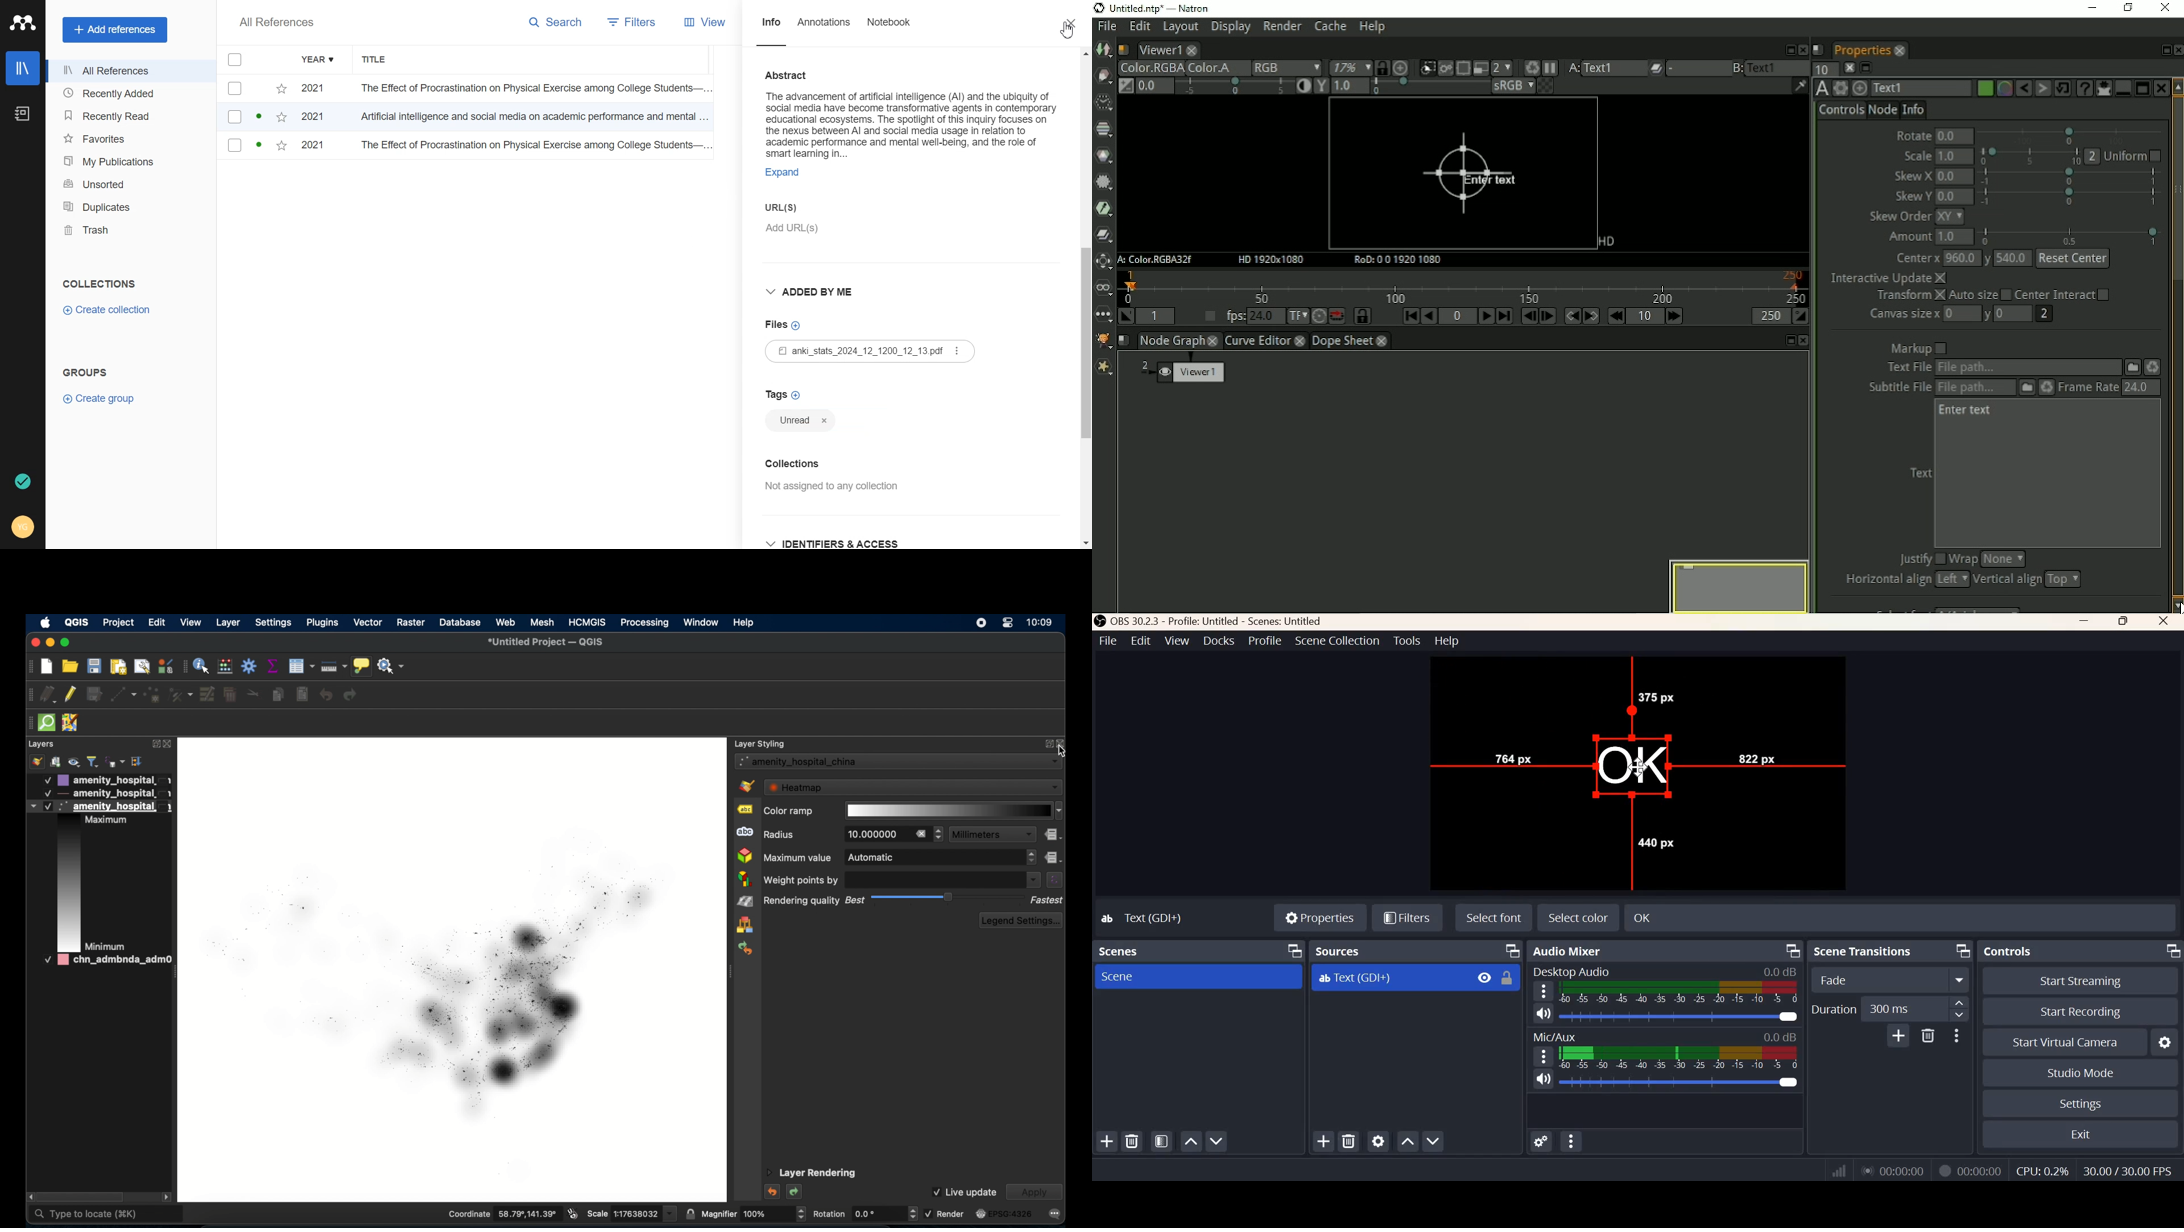  Describe the element at coordinates (2082, 982) in the screenshot. I see `start streaming` at that location.